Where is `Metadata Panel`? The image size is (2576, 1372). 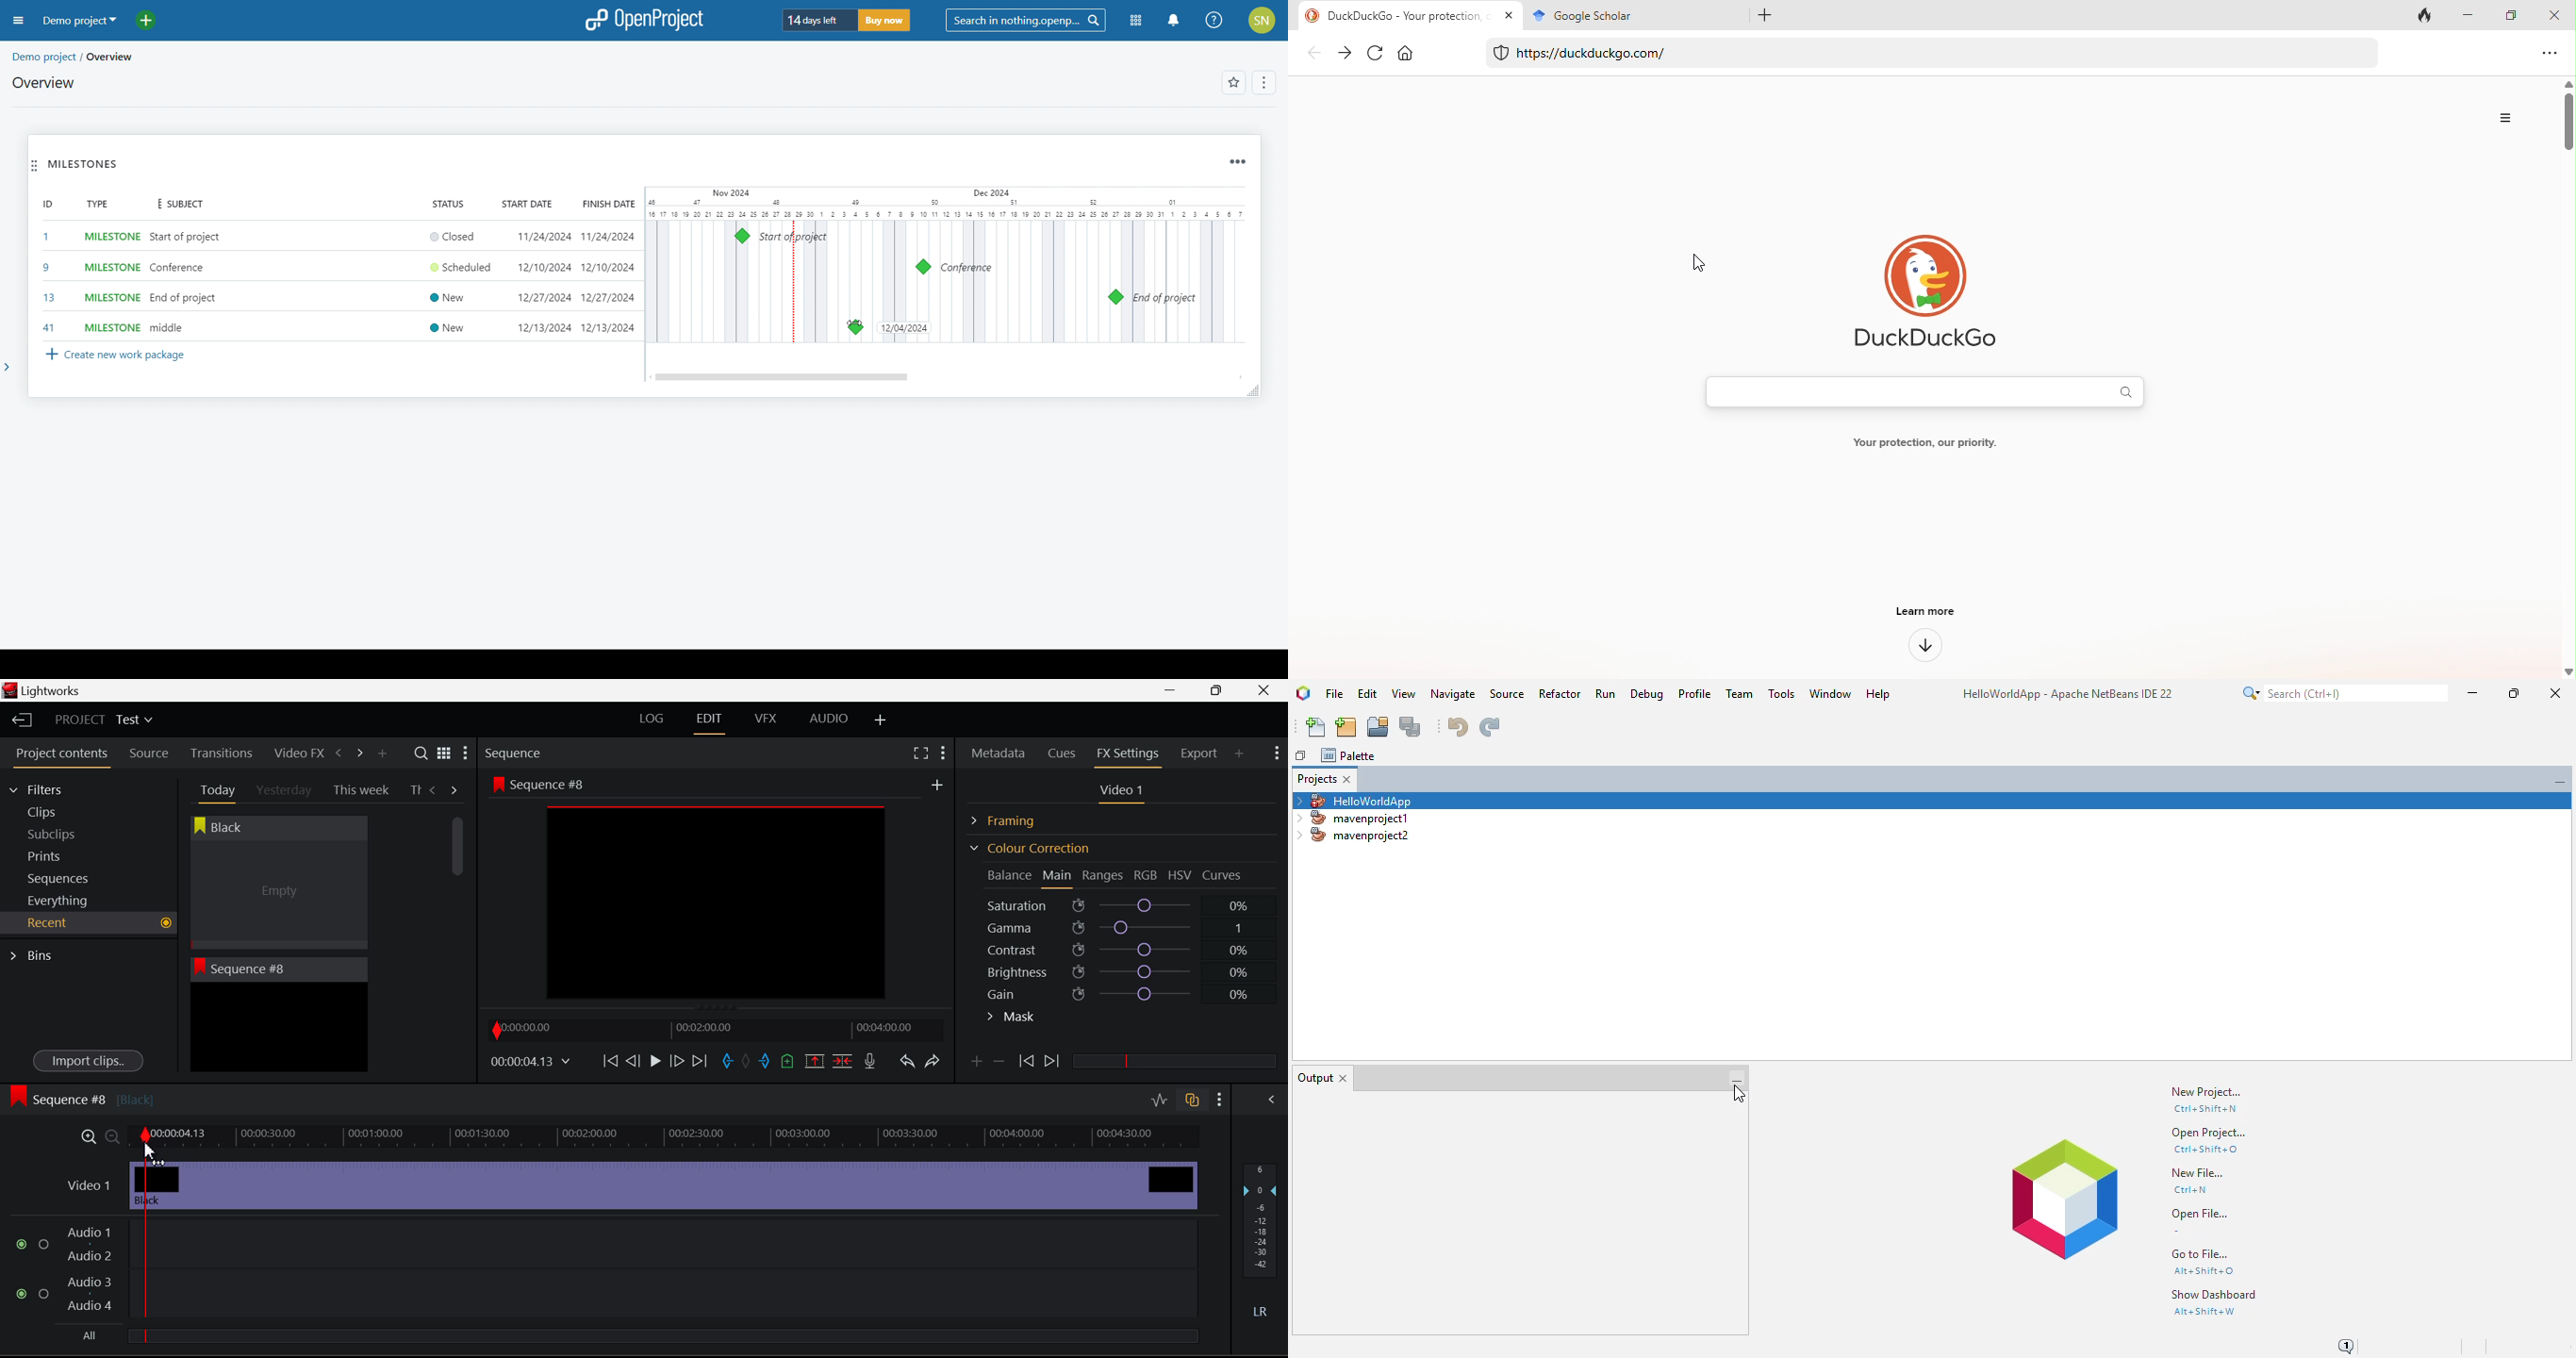
Metadata Panel is located at coordinates (1000, 751).